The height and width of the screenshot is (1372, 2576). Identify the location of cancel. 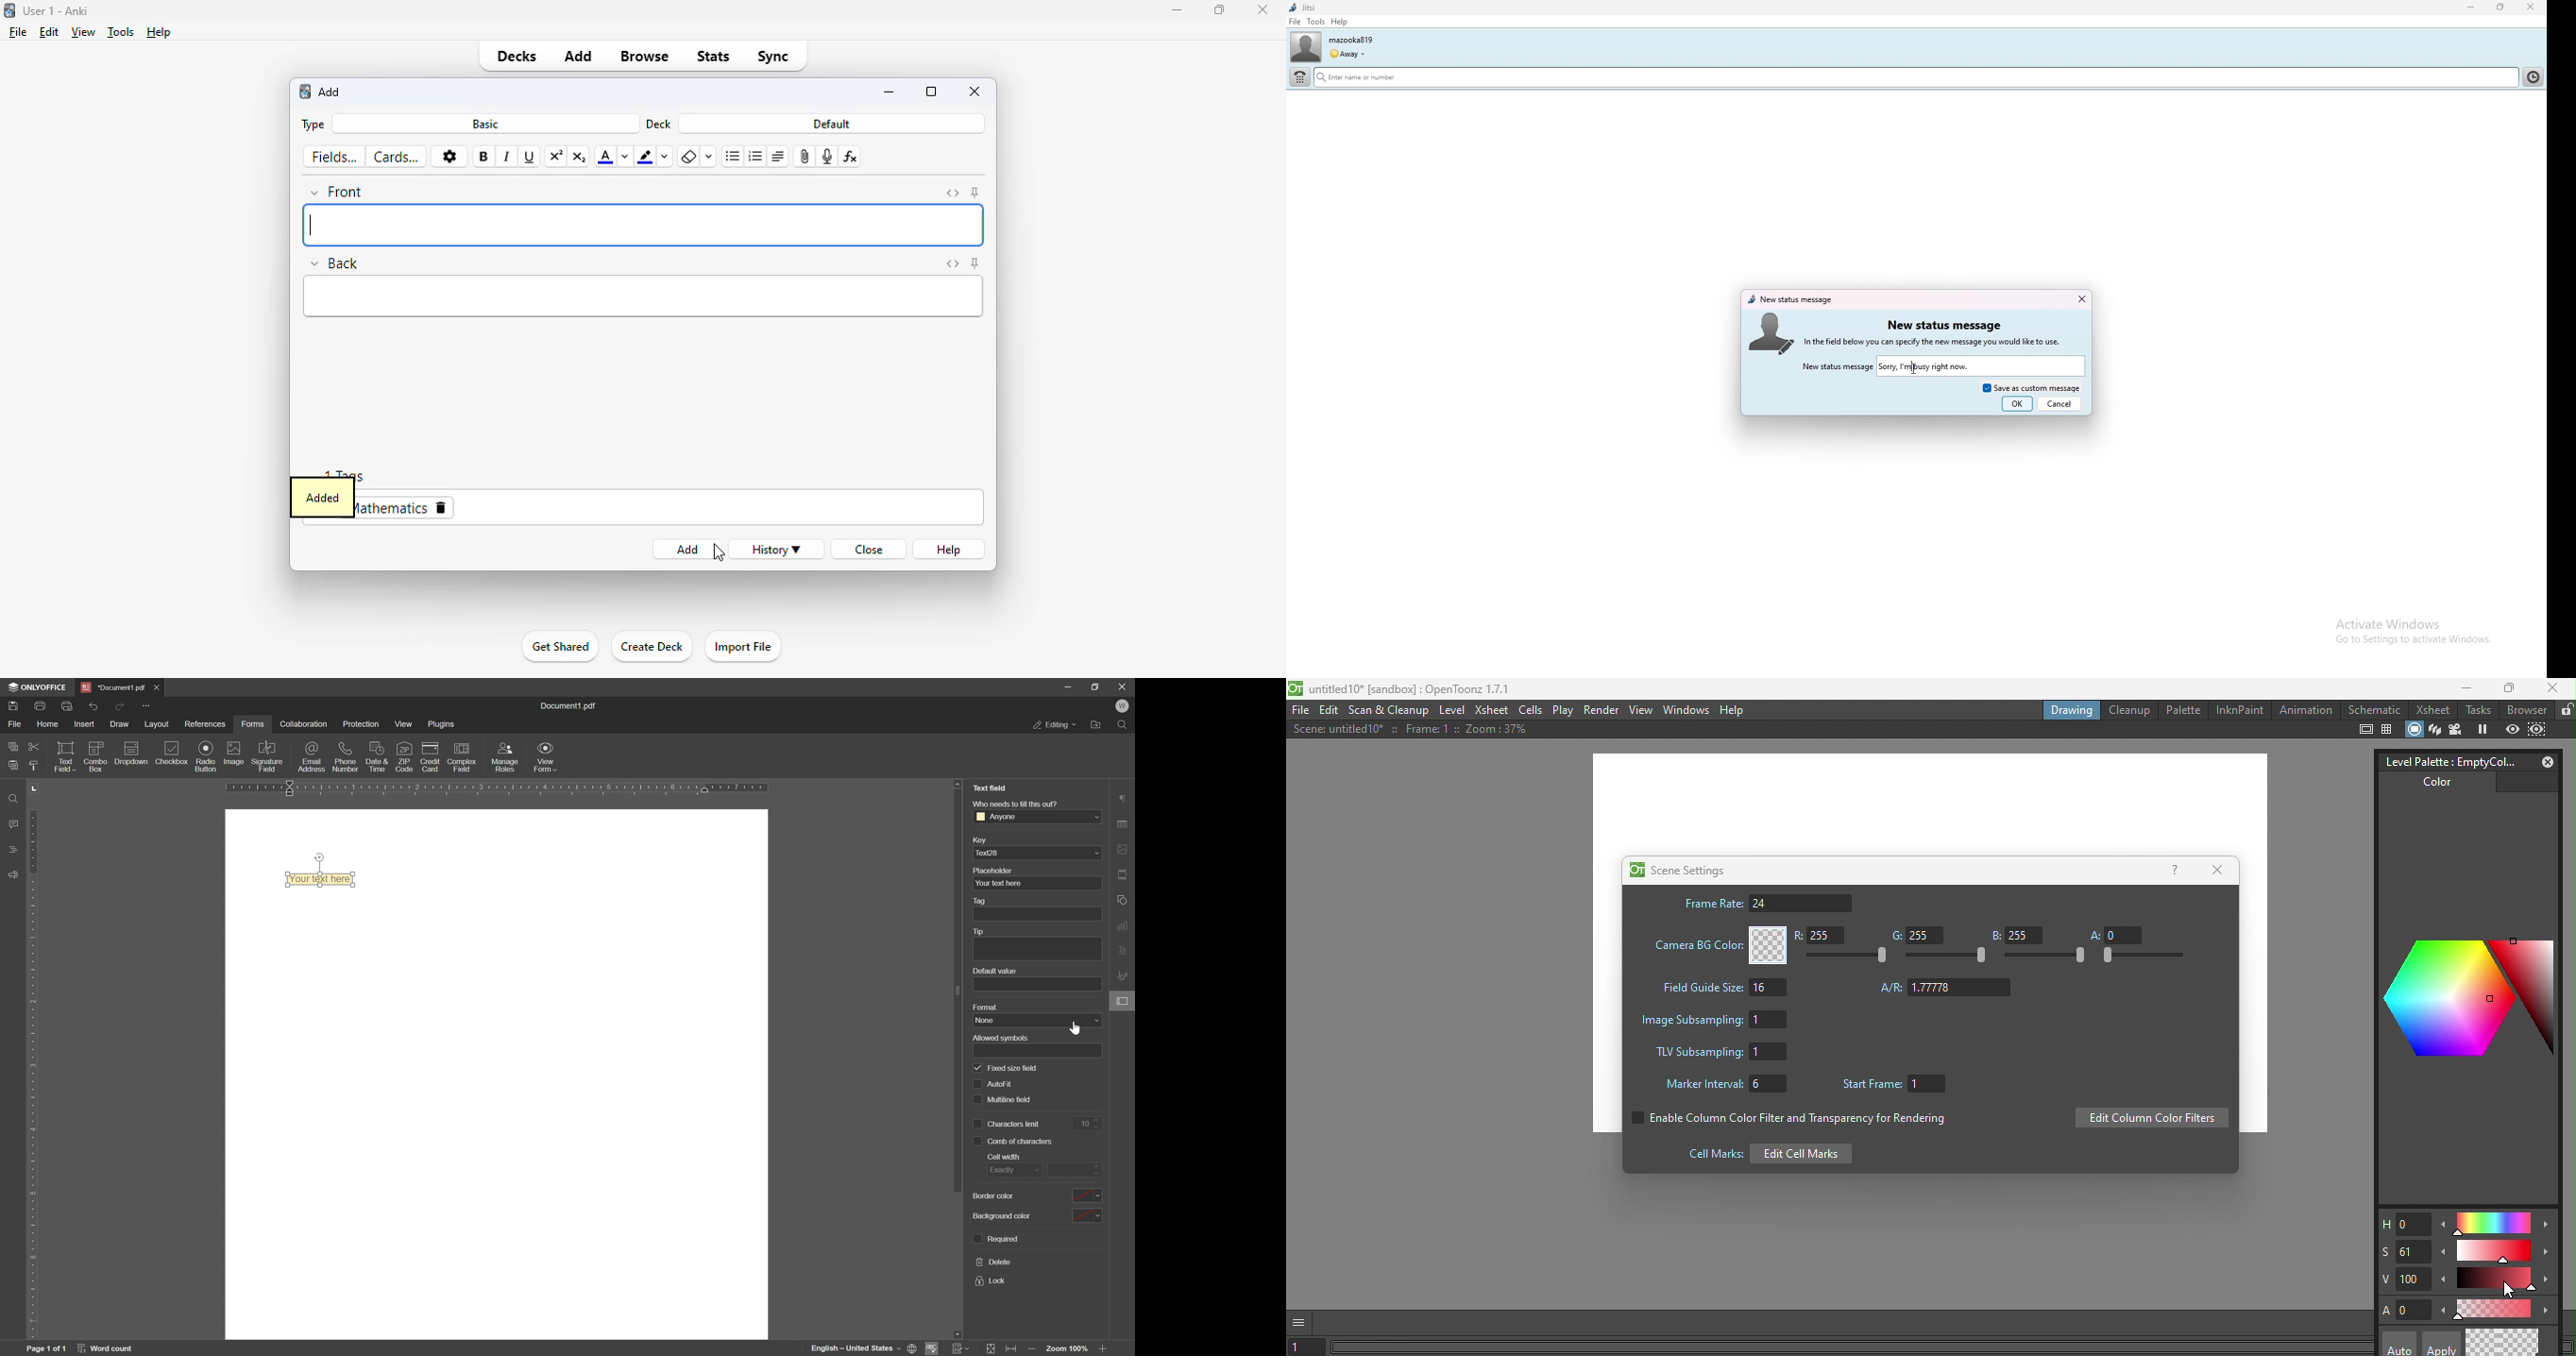
(2061, 403).